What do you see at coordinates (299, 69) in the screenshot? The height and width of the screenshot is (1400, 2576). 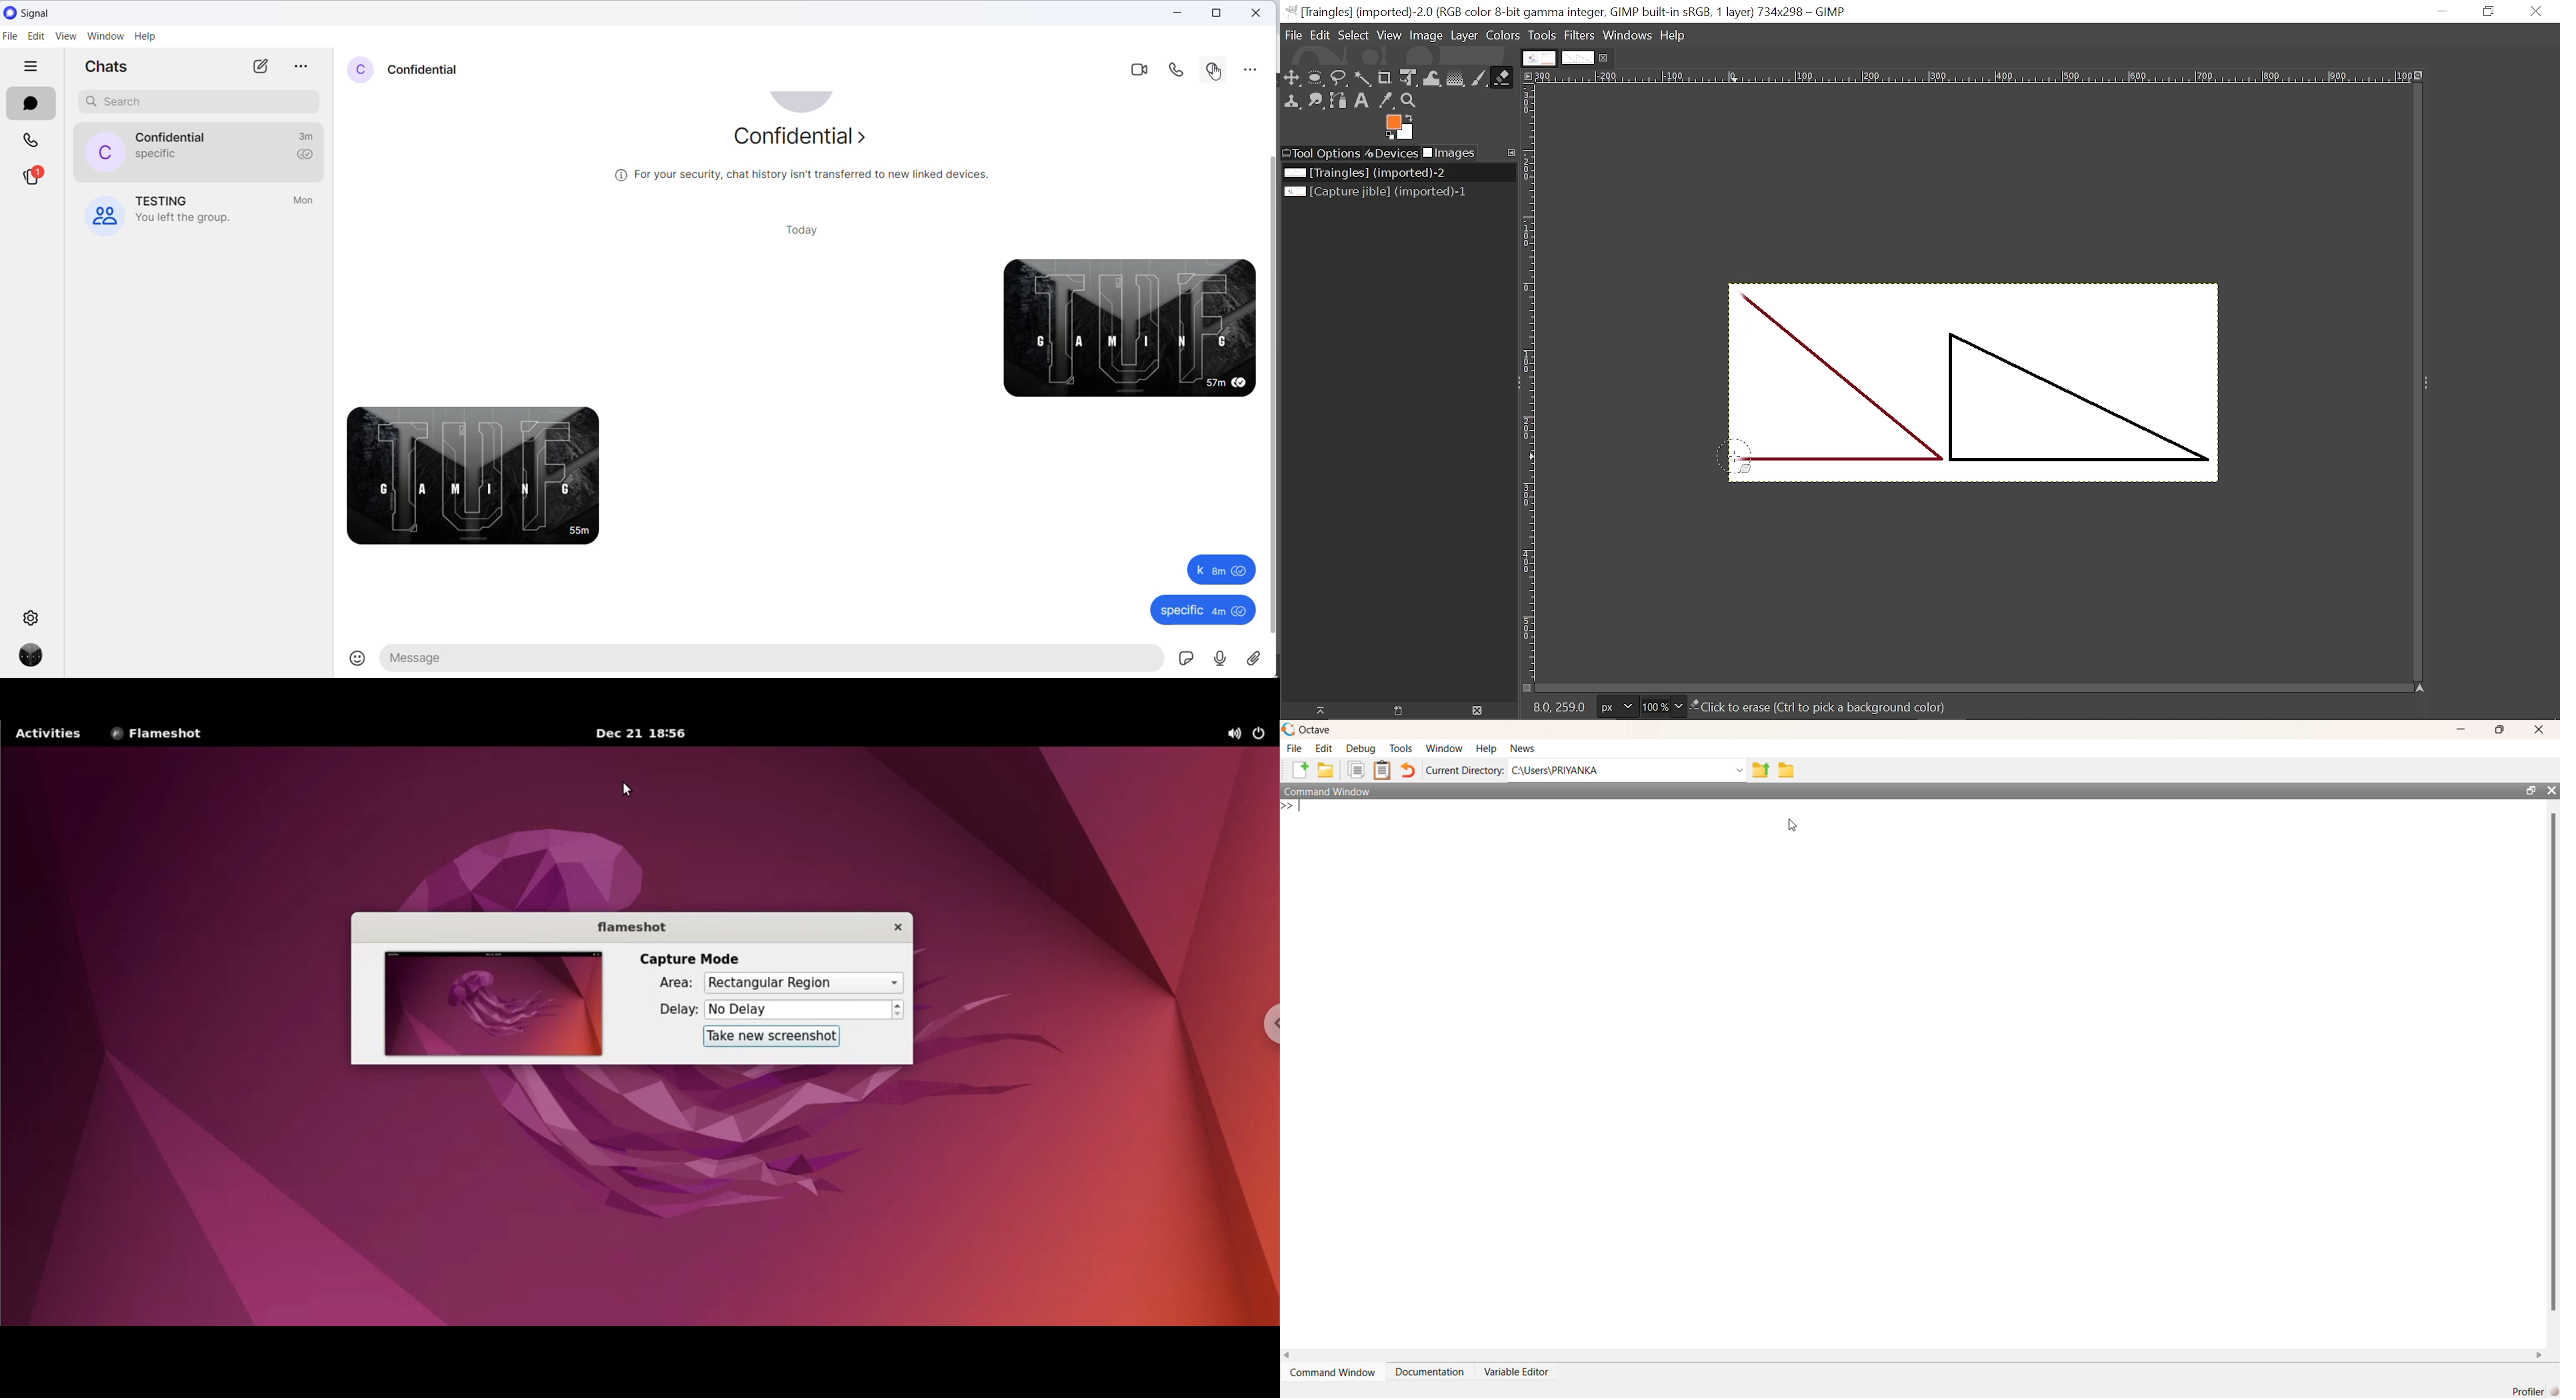 I see `more options` at bounding box center [299, 69].